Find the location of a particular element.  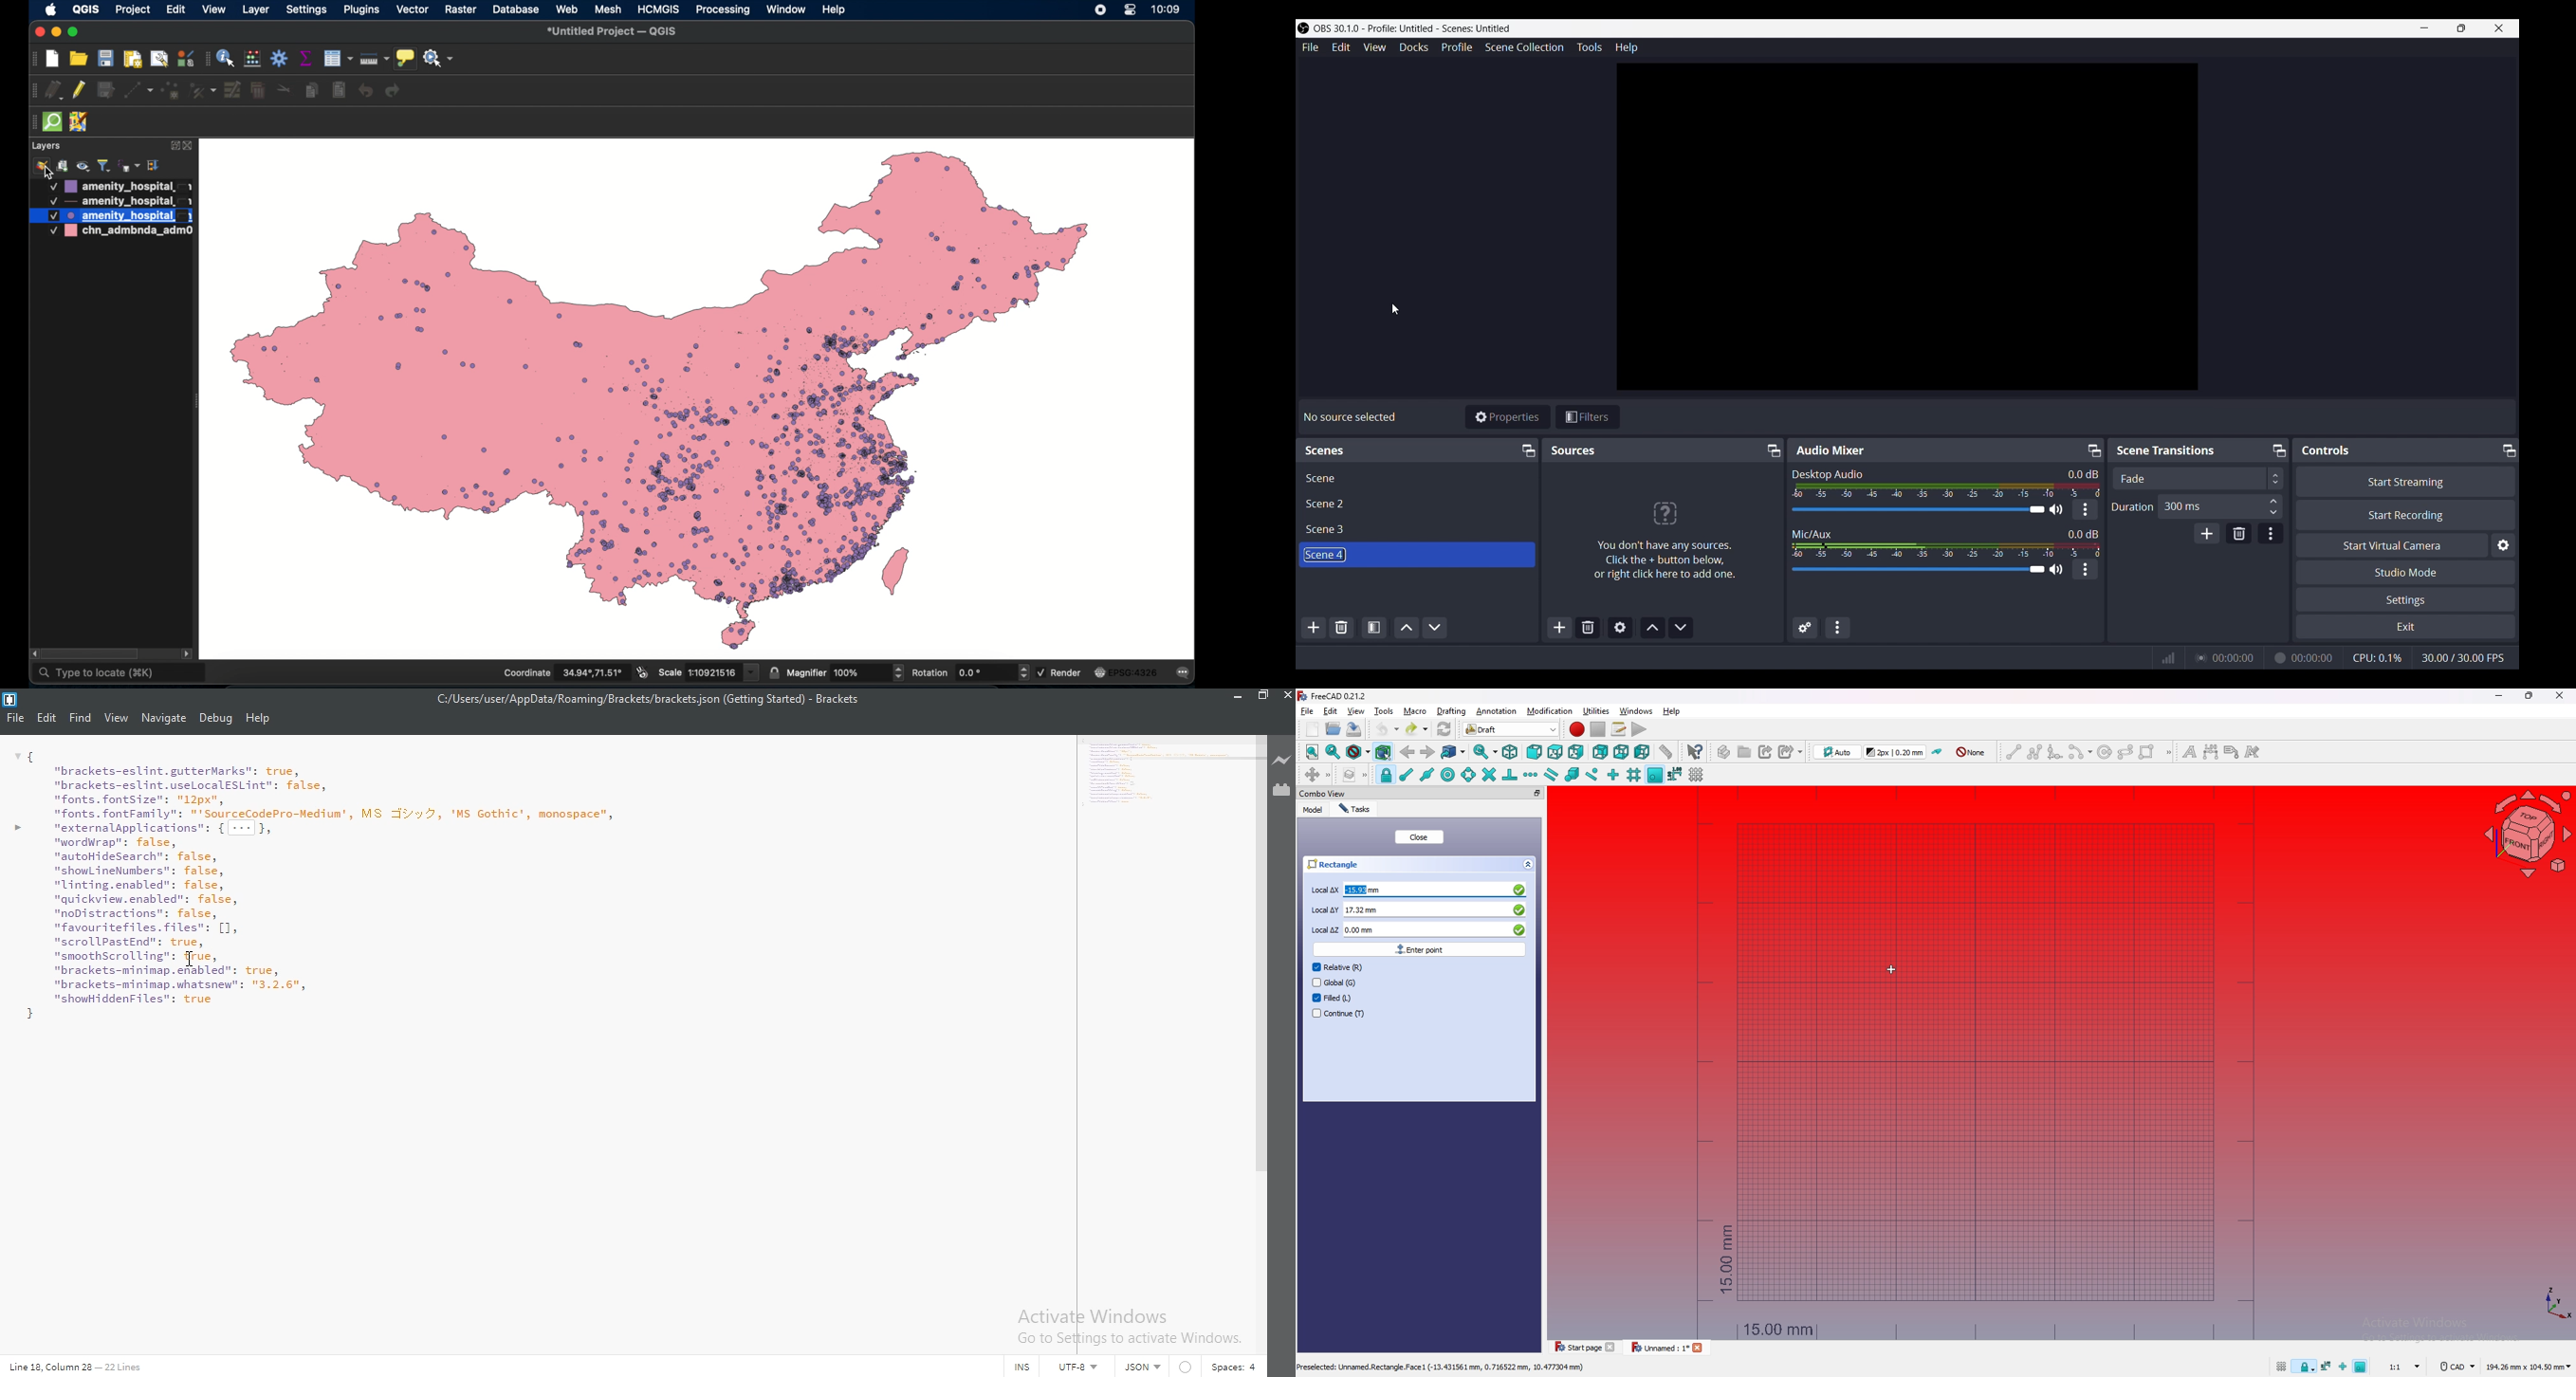

fillet is located at coordinates (2055, 751).